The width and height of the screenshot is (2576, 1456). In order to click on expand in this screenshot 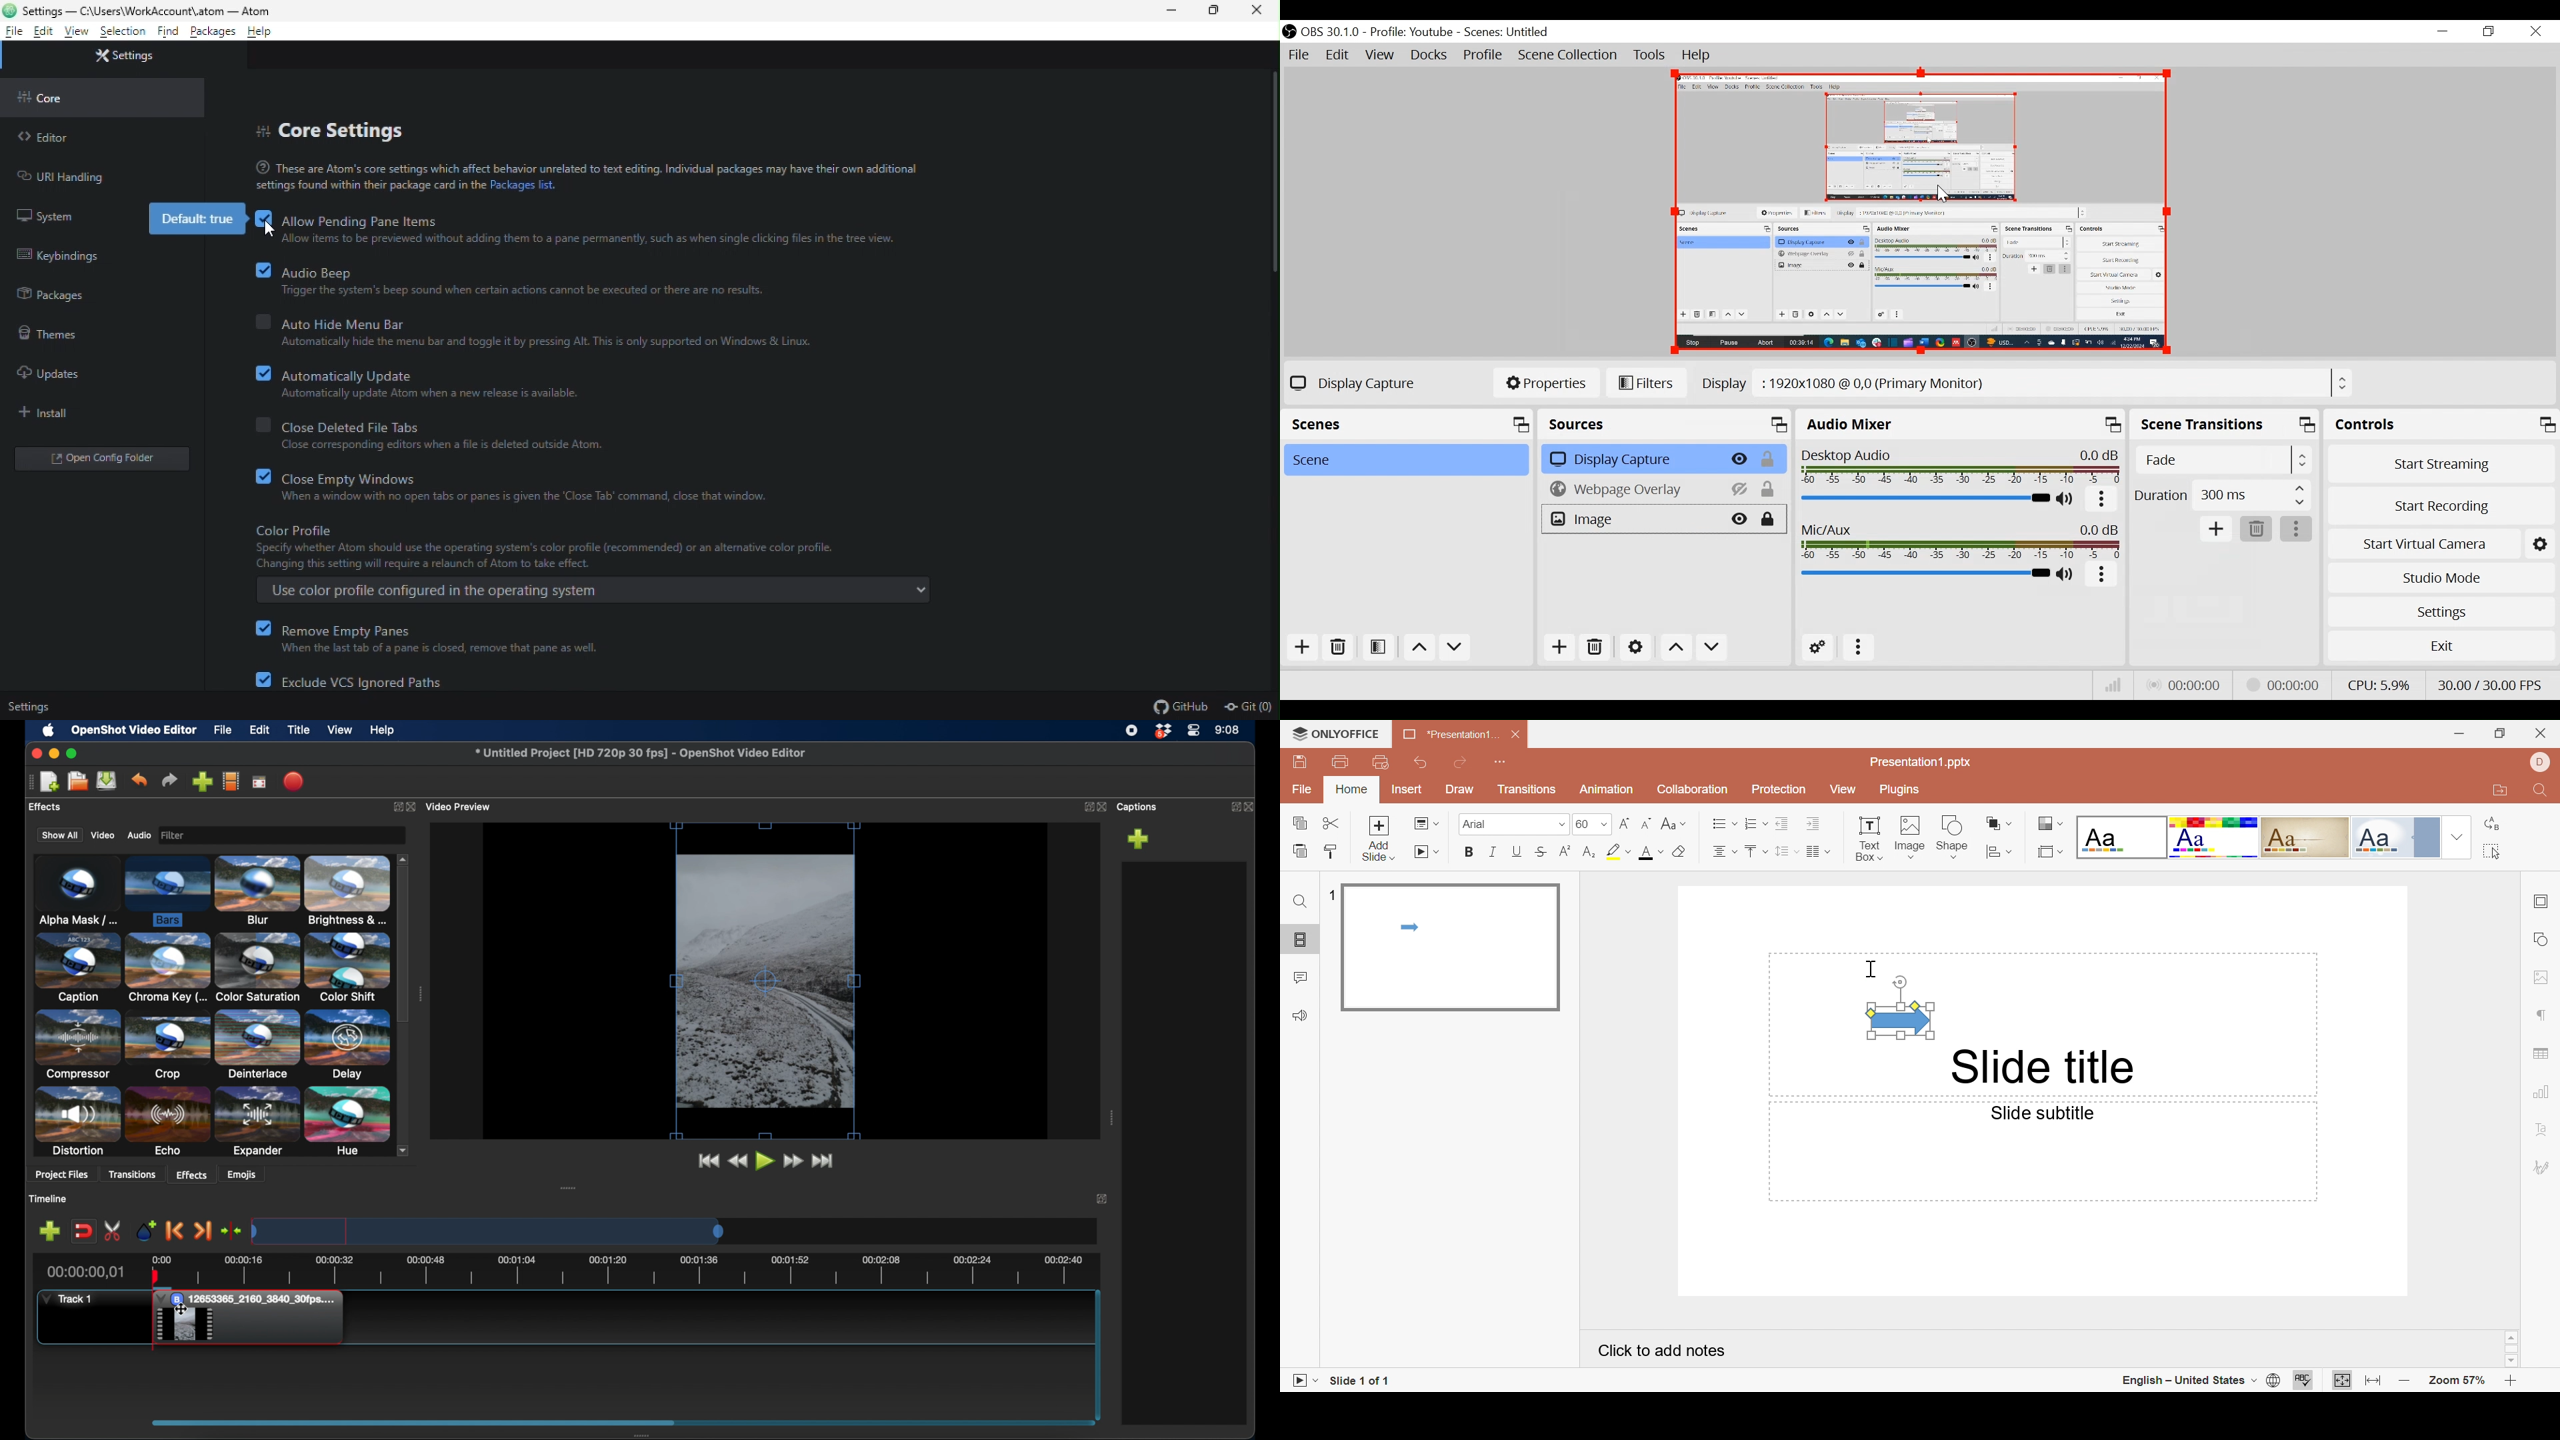, I will do `click(395, 806)`.